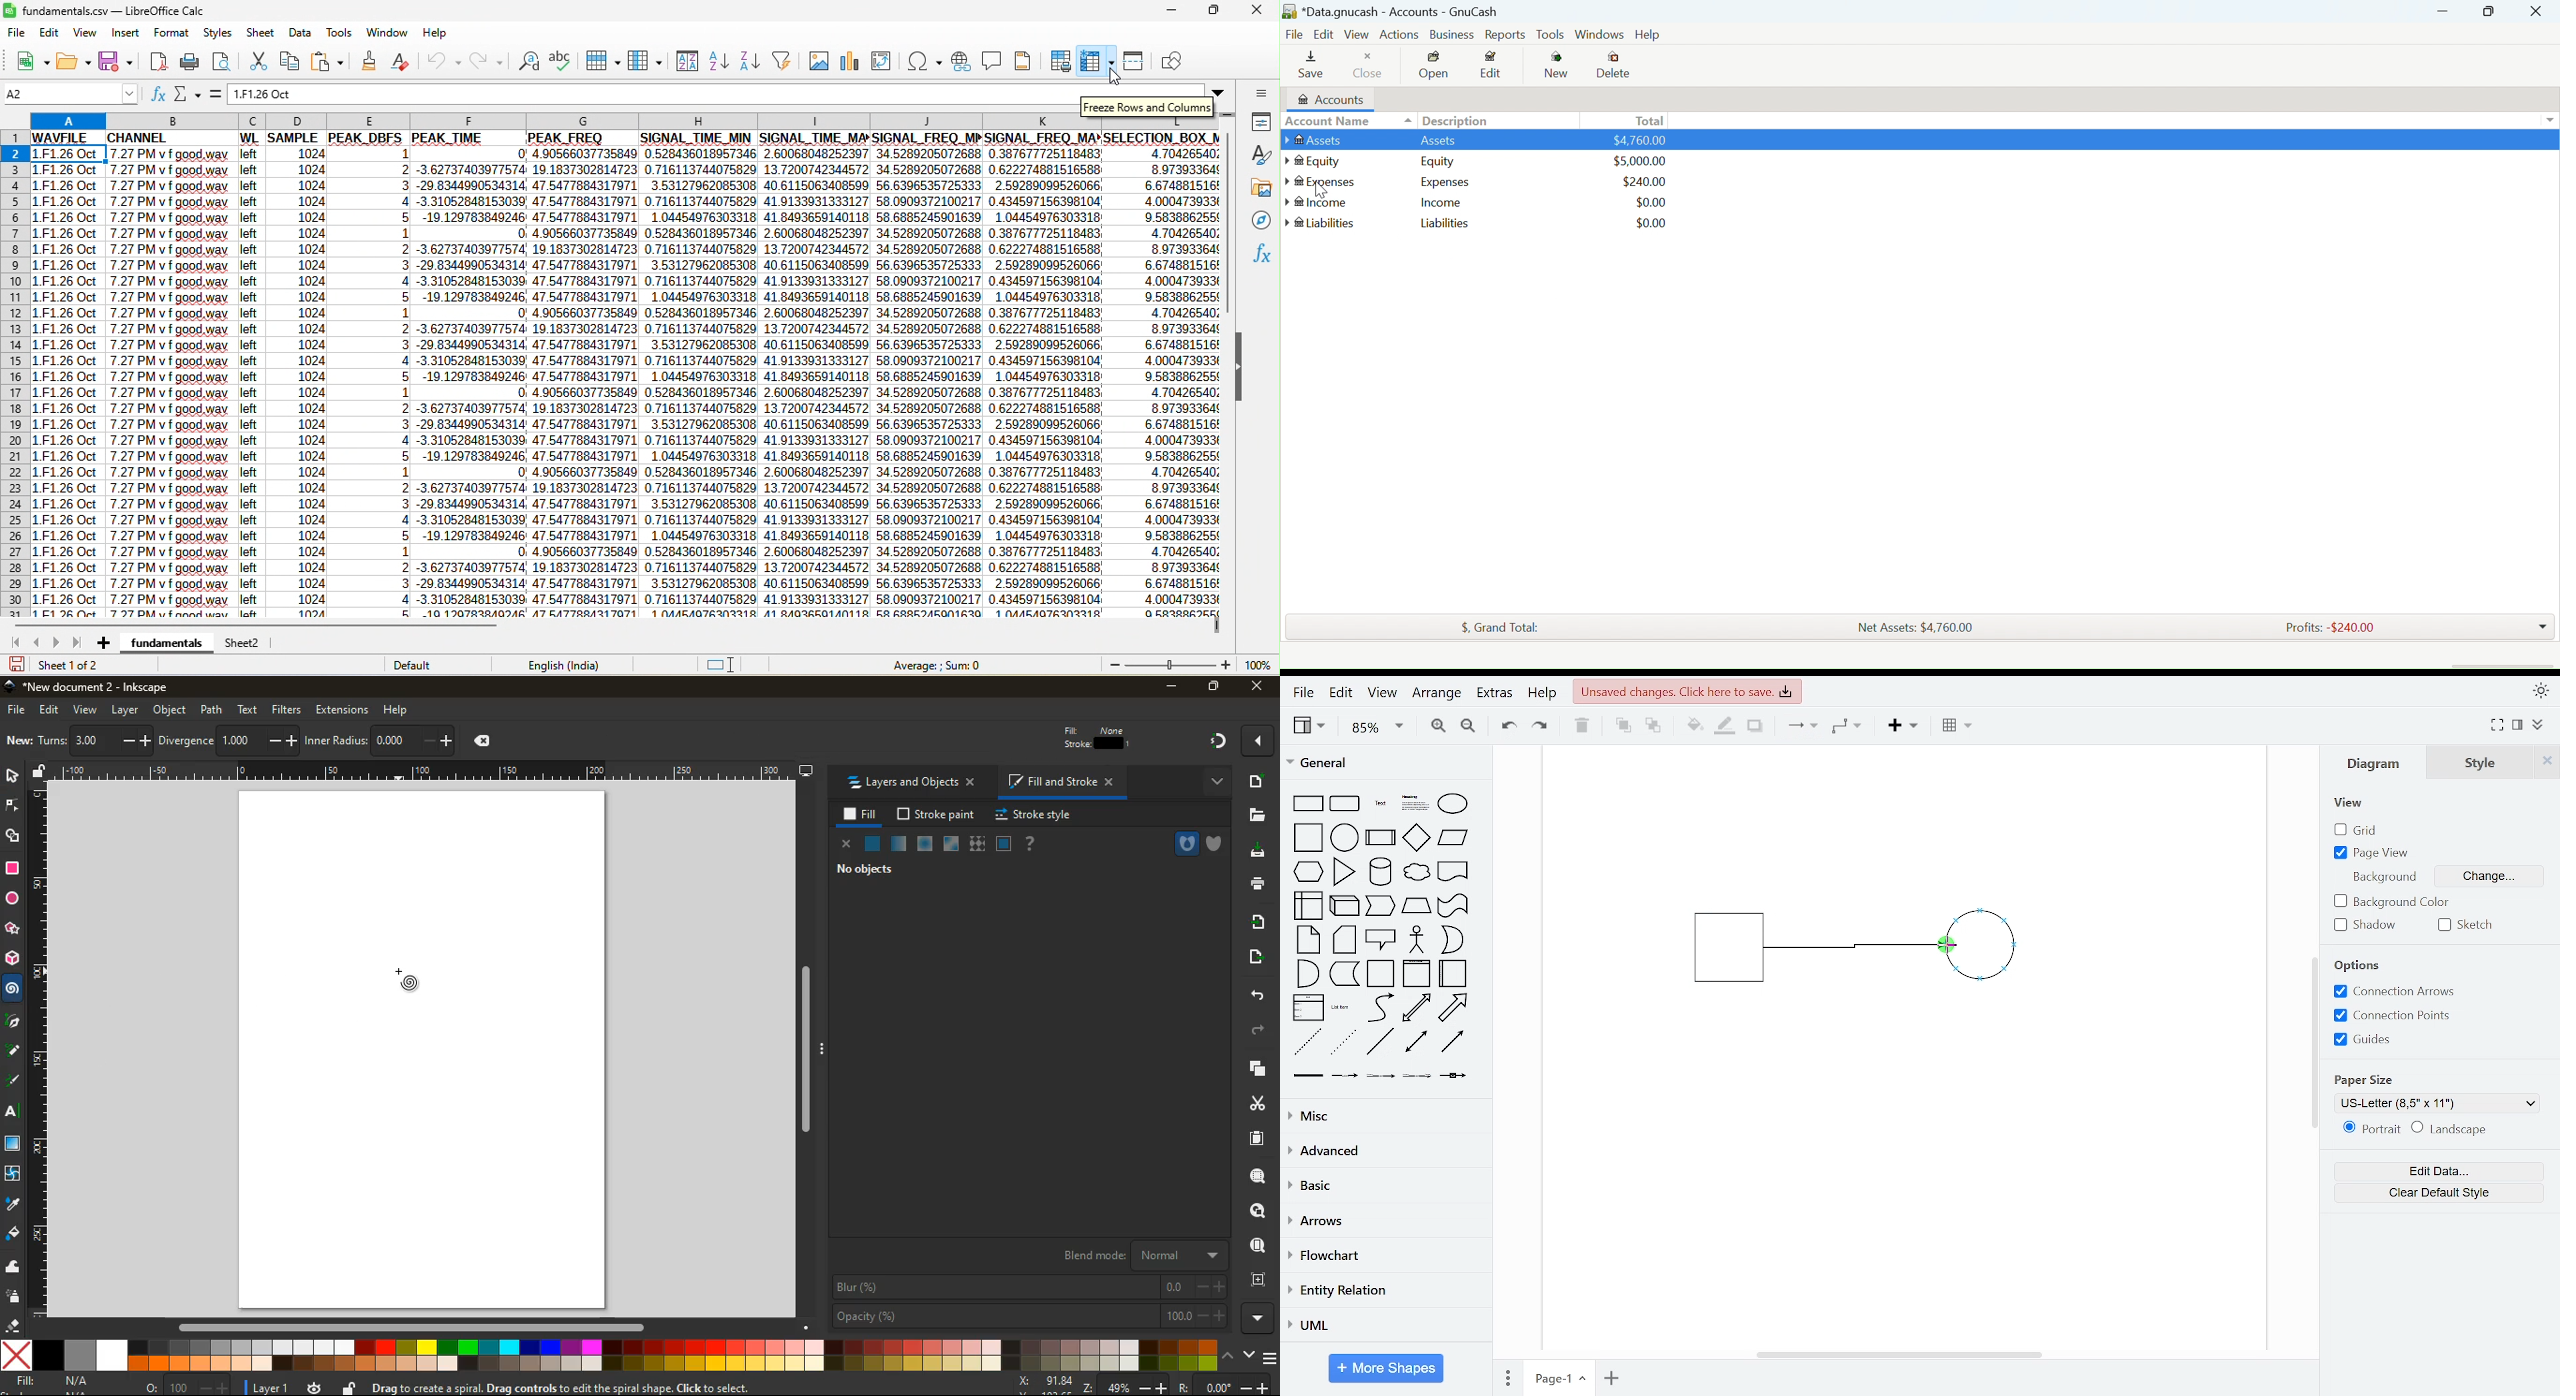 The height and width of the screenshot is (1400, 2576). I want to click on $, Grand Total:, so click(1499, 627).